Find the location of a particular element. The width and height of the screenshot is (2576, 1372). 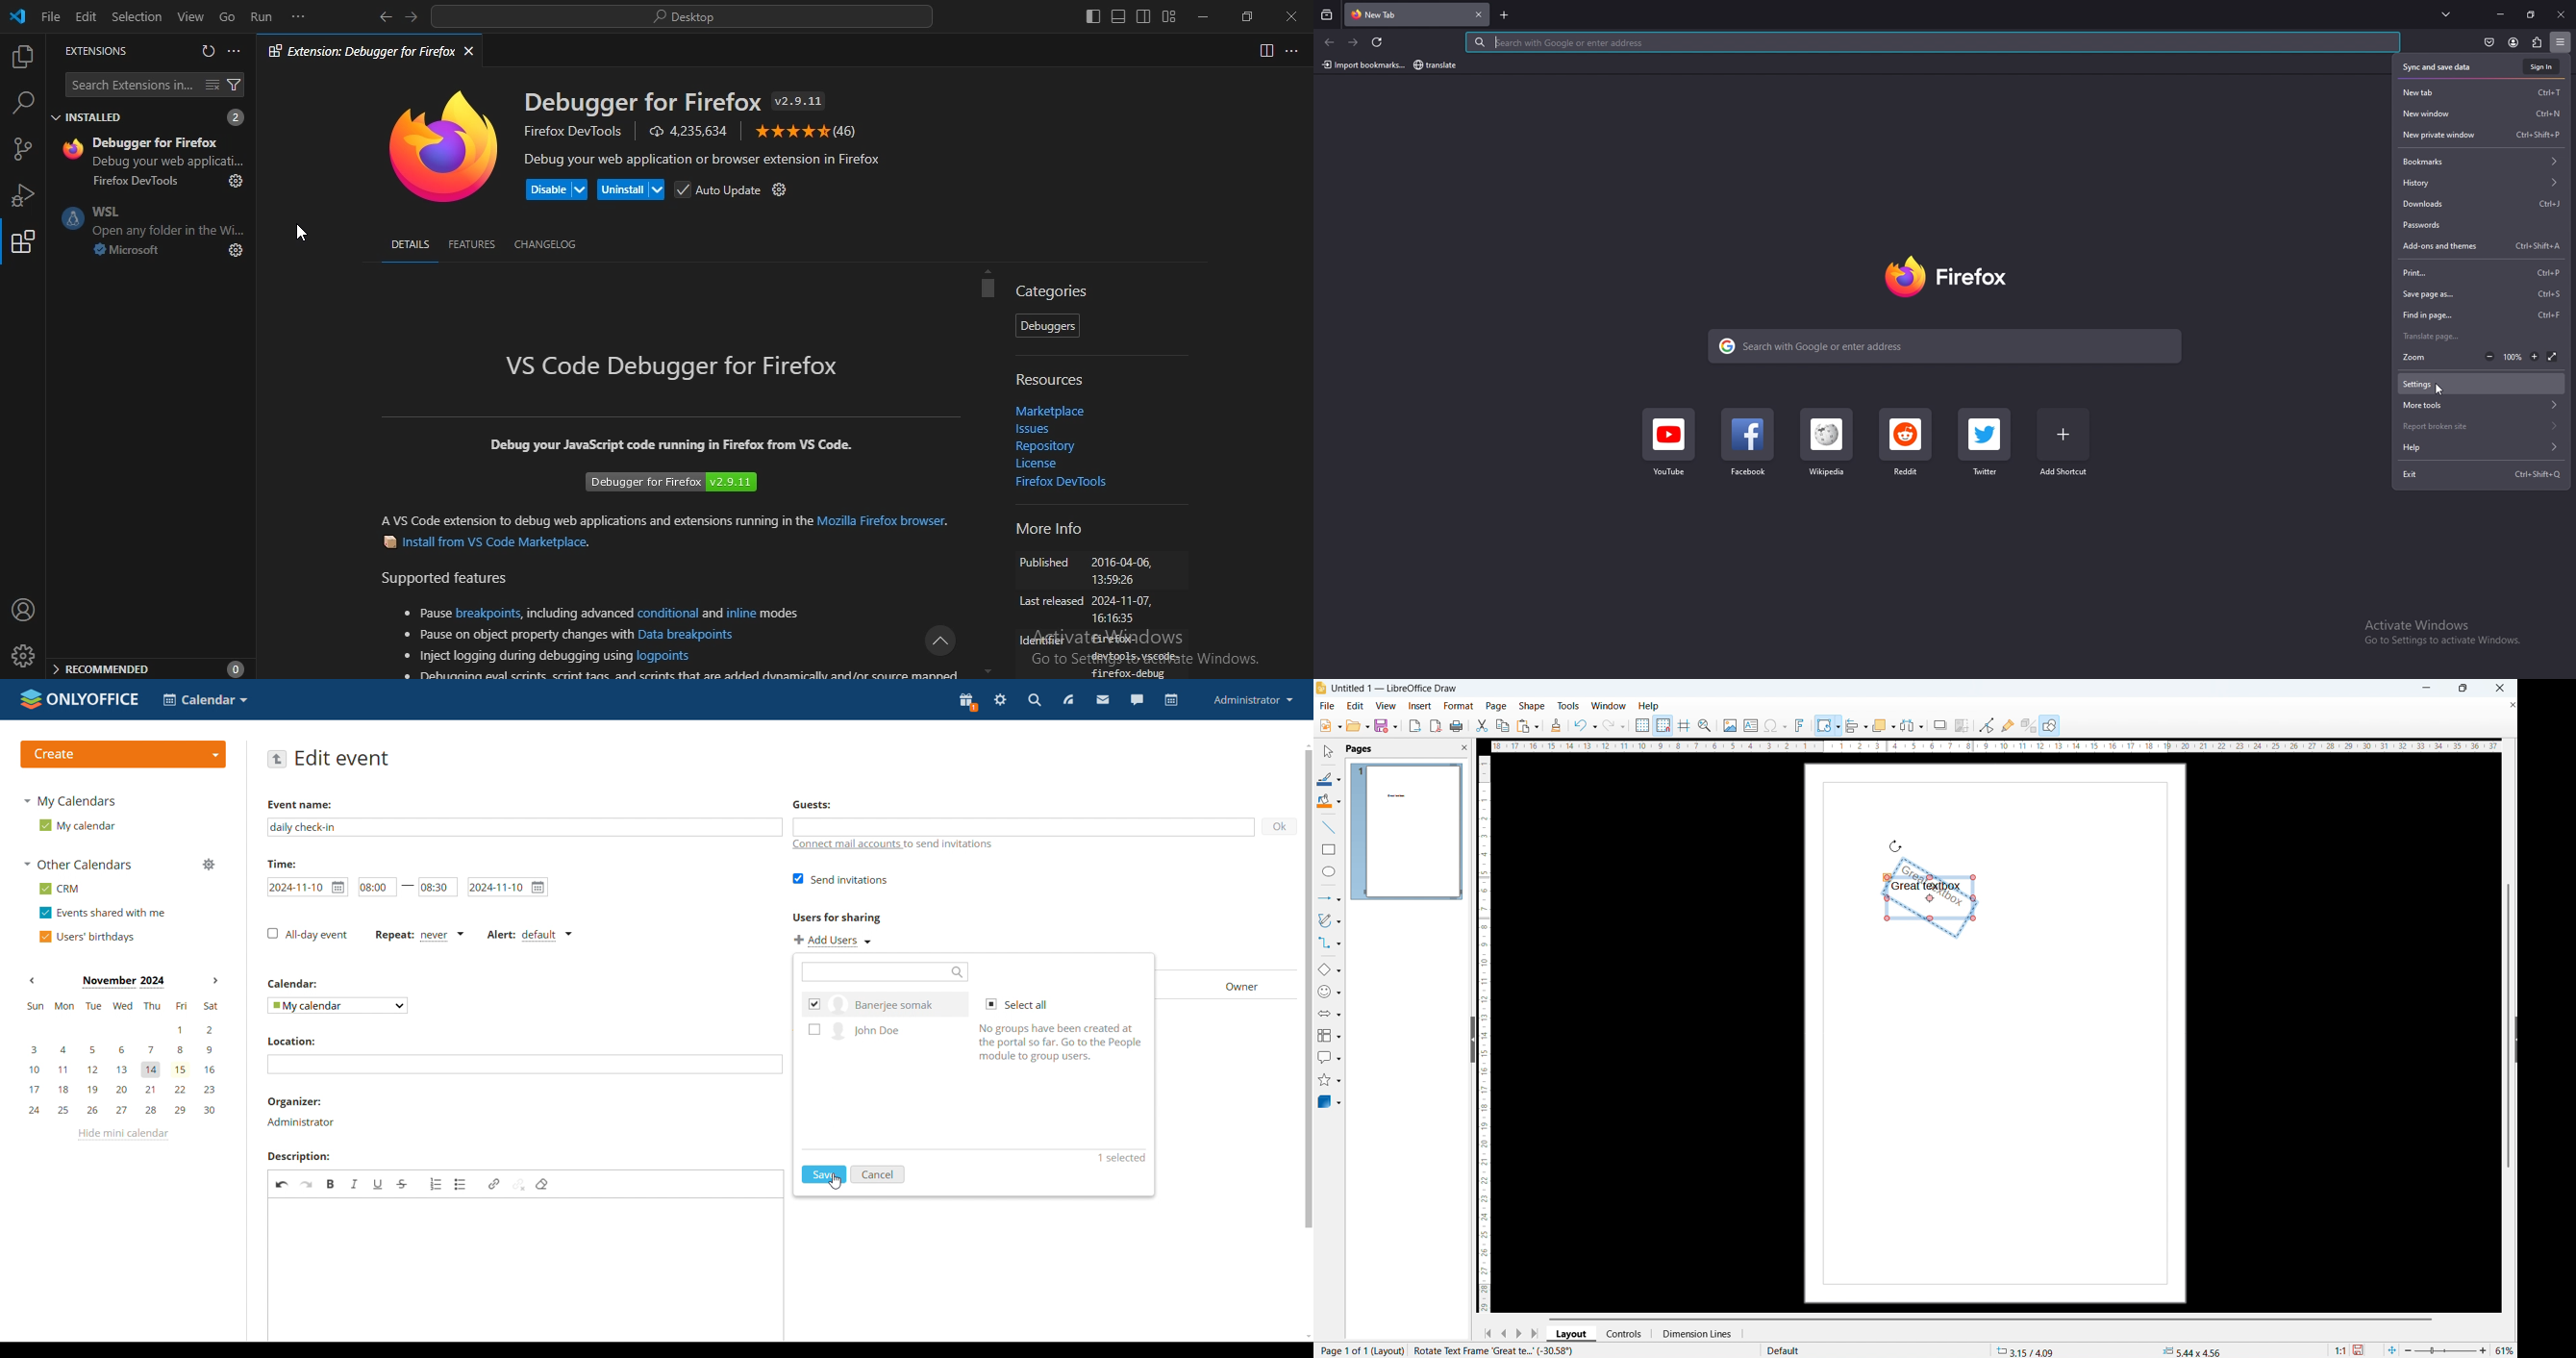

ok is located at coordinates (1274, 829).